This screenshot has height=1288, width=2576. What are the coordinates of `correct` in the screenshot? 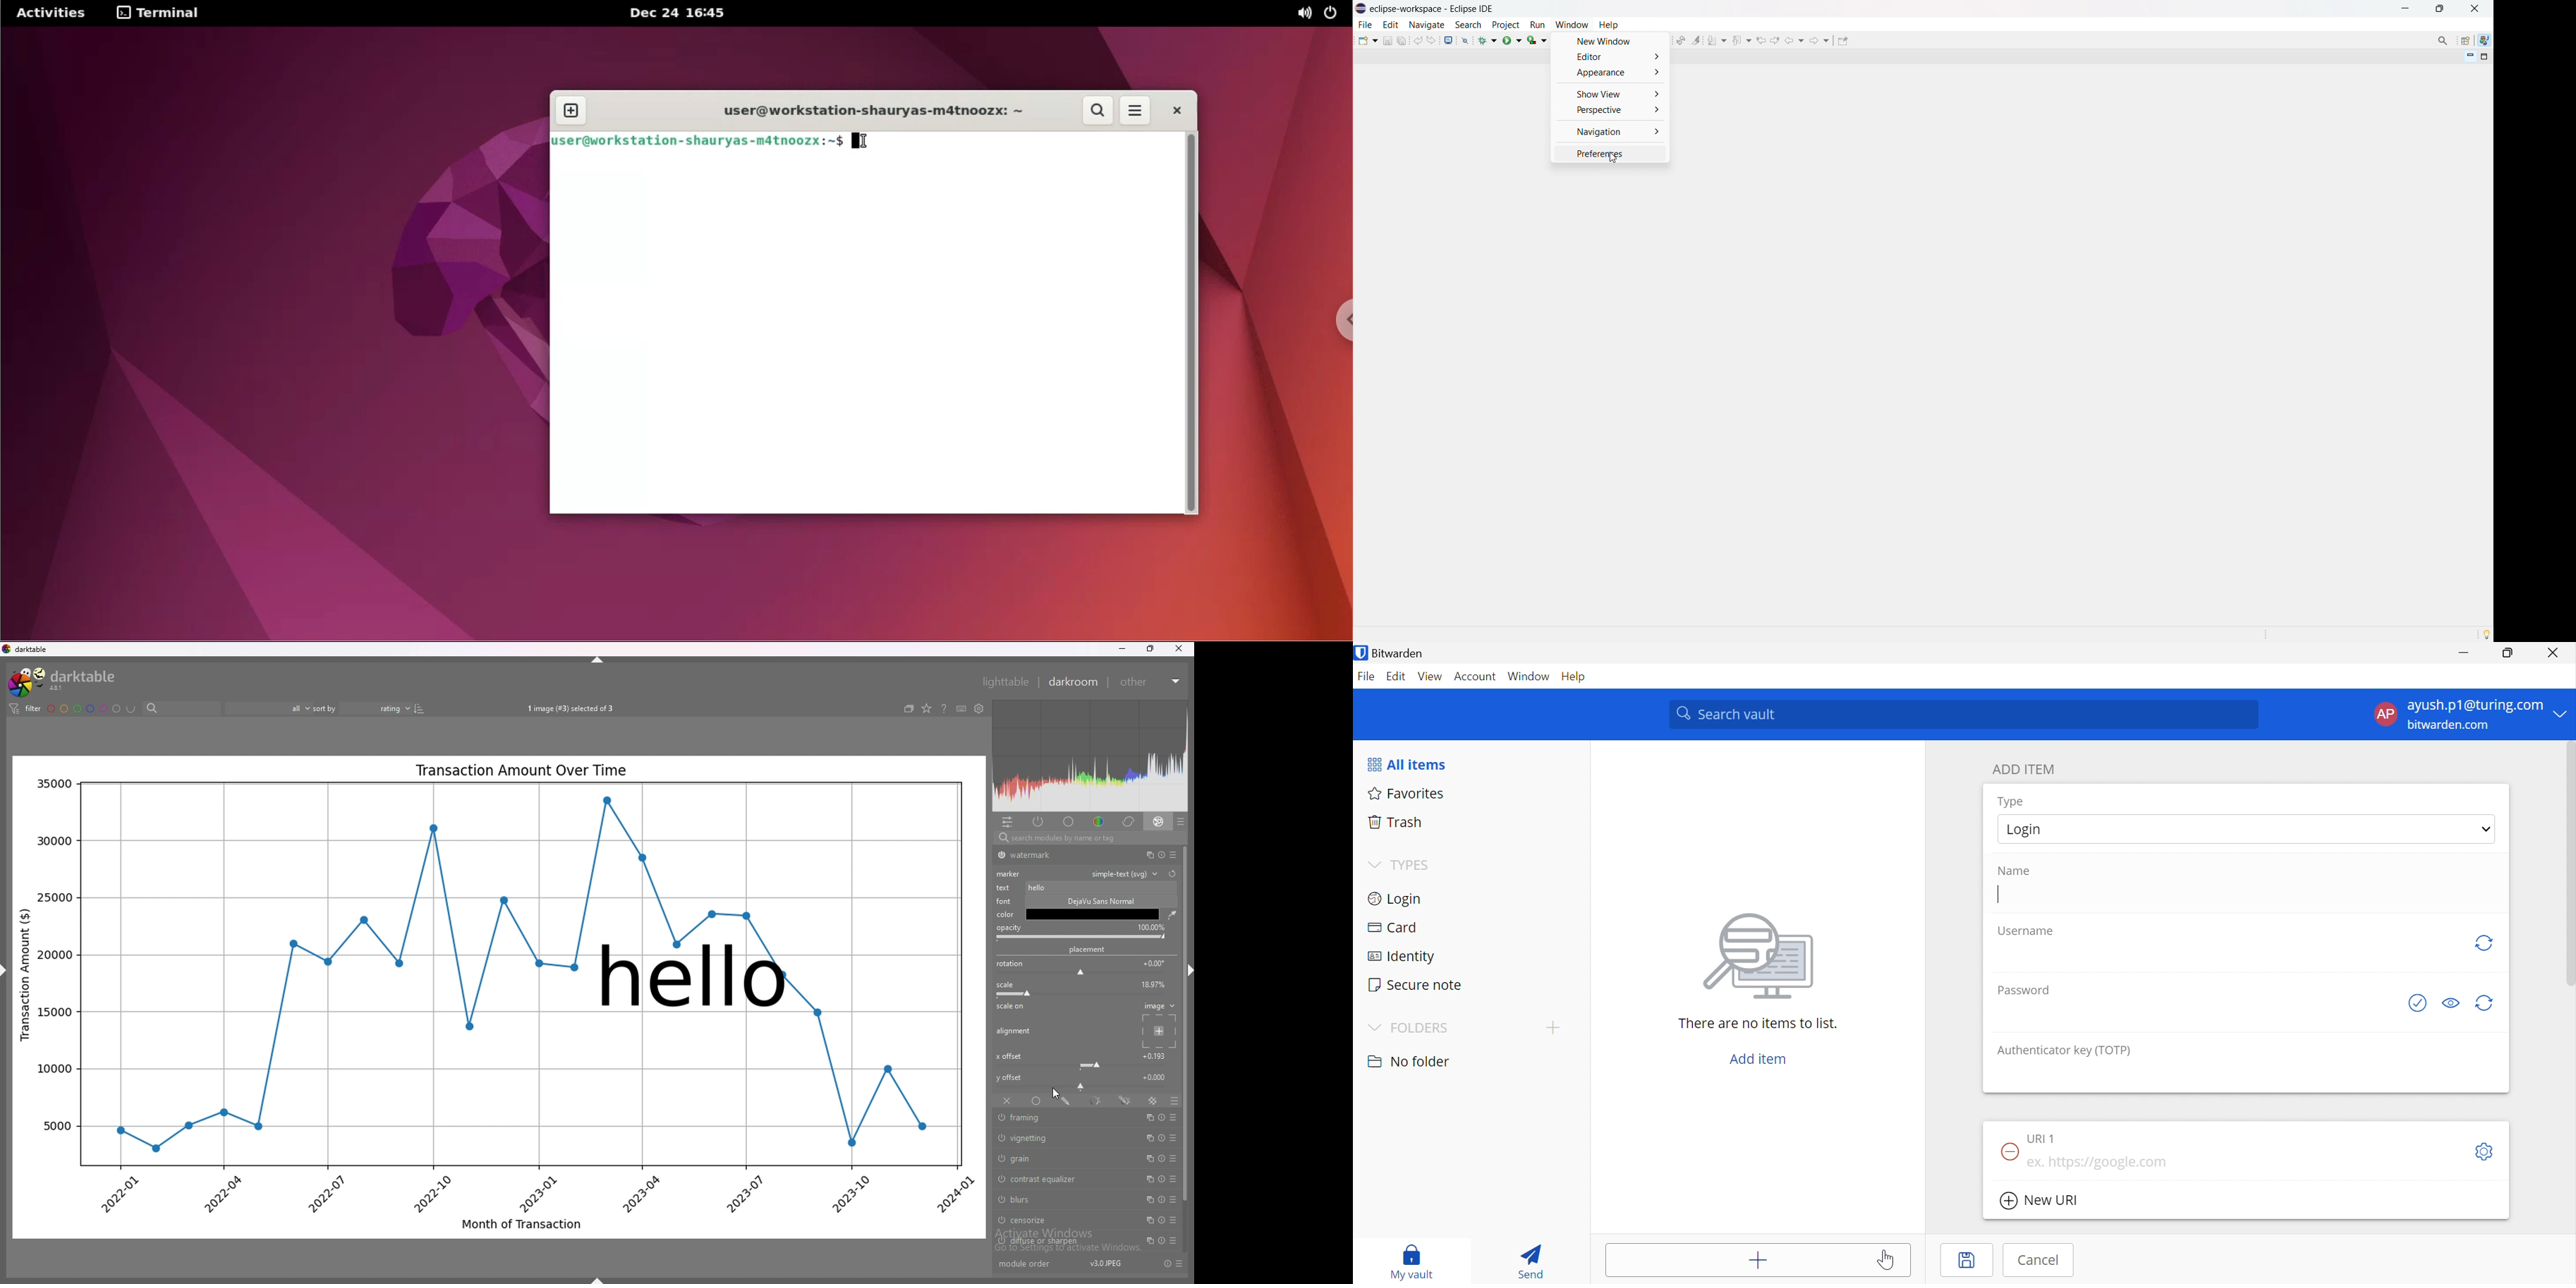 It's located at (1127, 822).